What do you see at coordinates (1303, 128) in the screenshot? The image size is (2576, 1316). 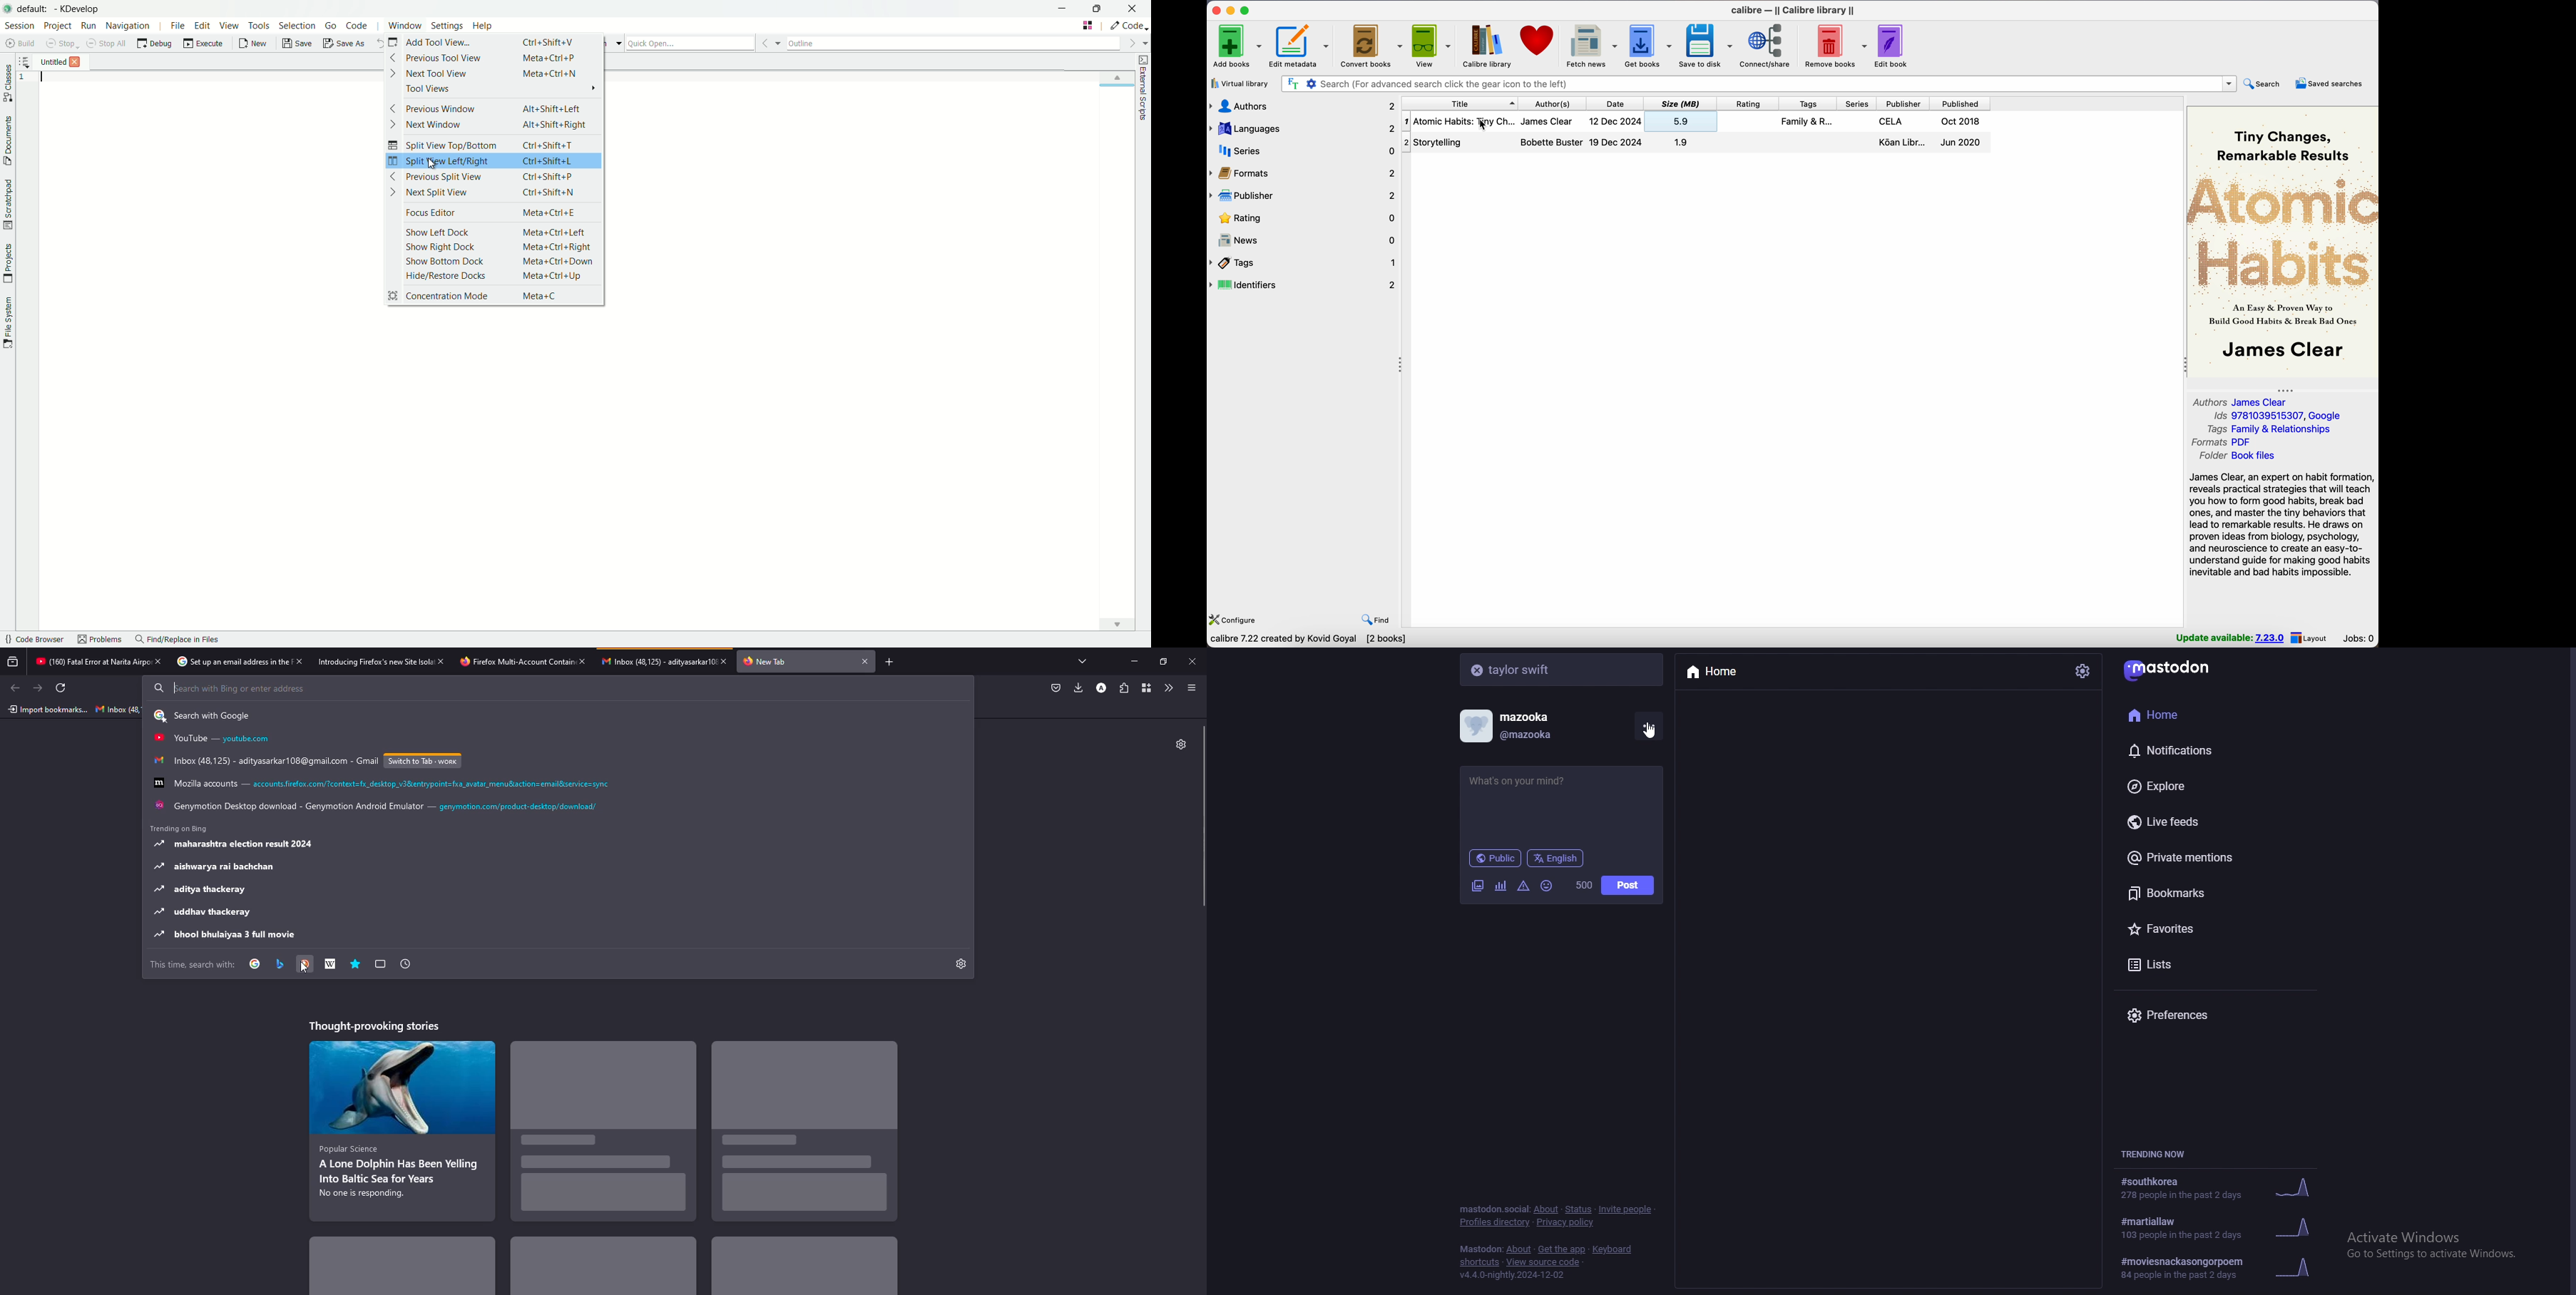 I see `languages` at bounding box center [1303, 128].